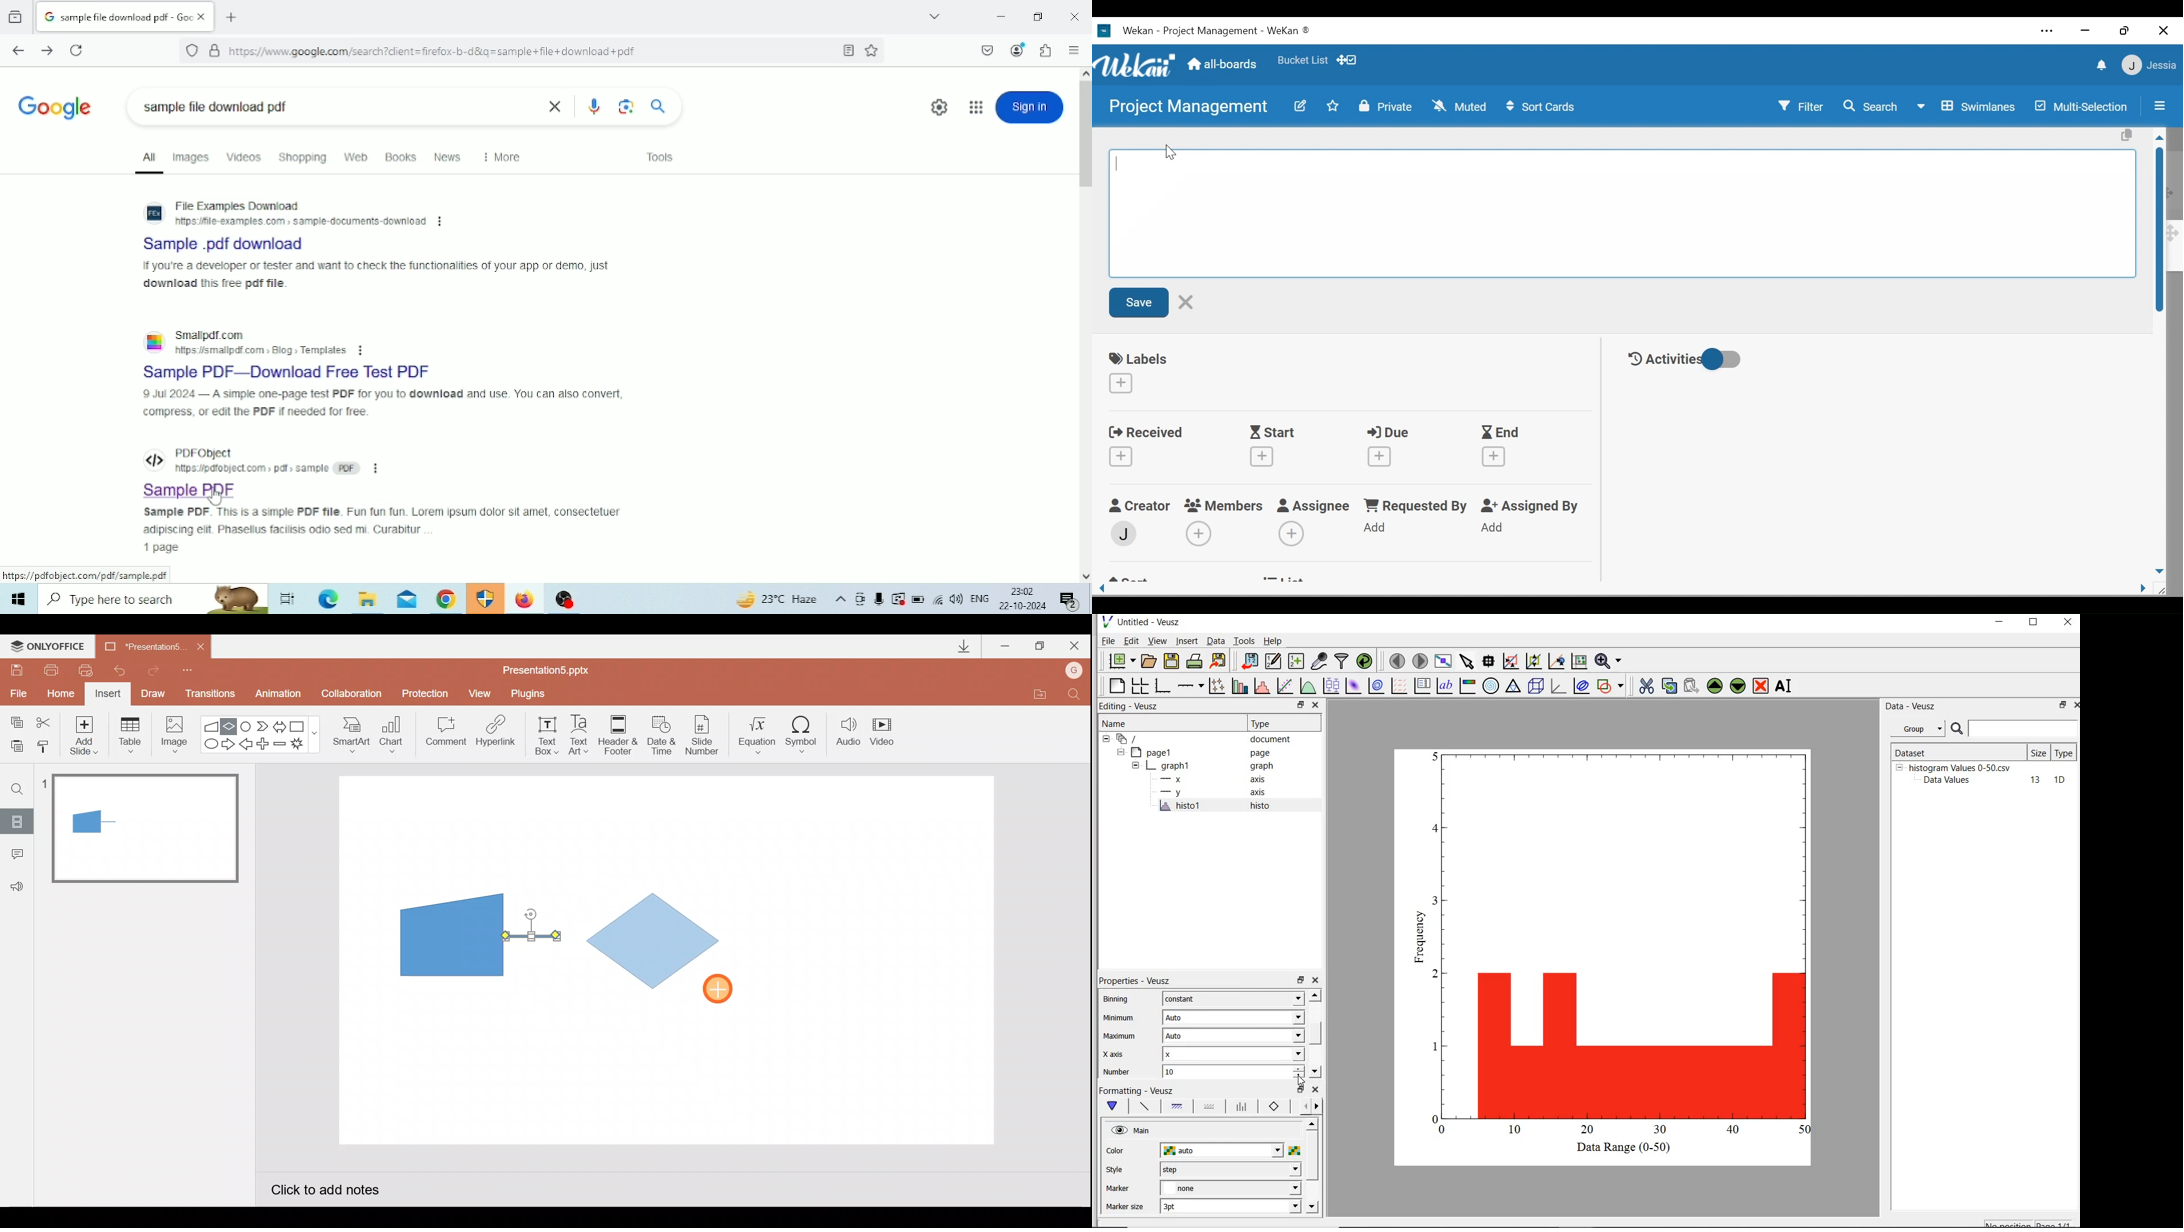 The height and width of the screenshot is (1232, 2184). Describe the element at coordinates (1106, 622) in the screenshot. I see `veusz logo` at that location.